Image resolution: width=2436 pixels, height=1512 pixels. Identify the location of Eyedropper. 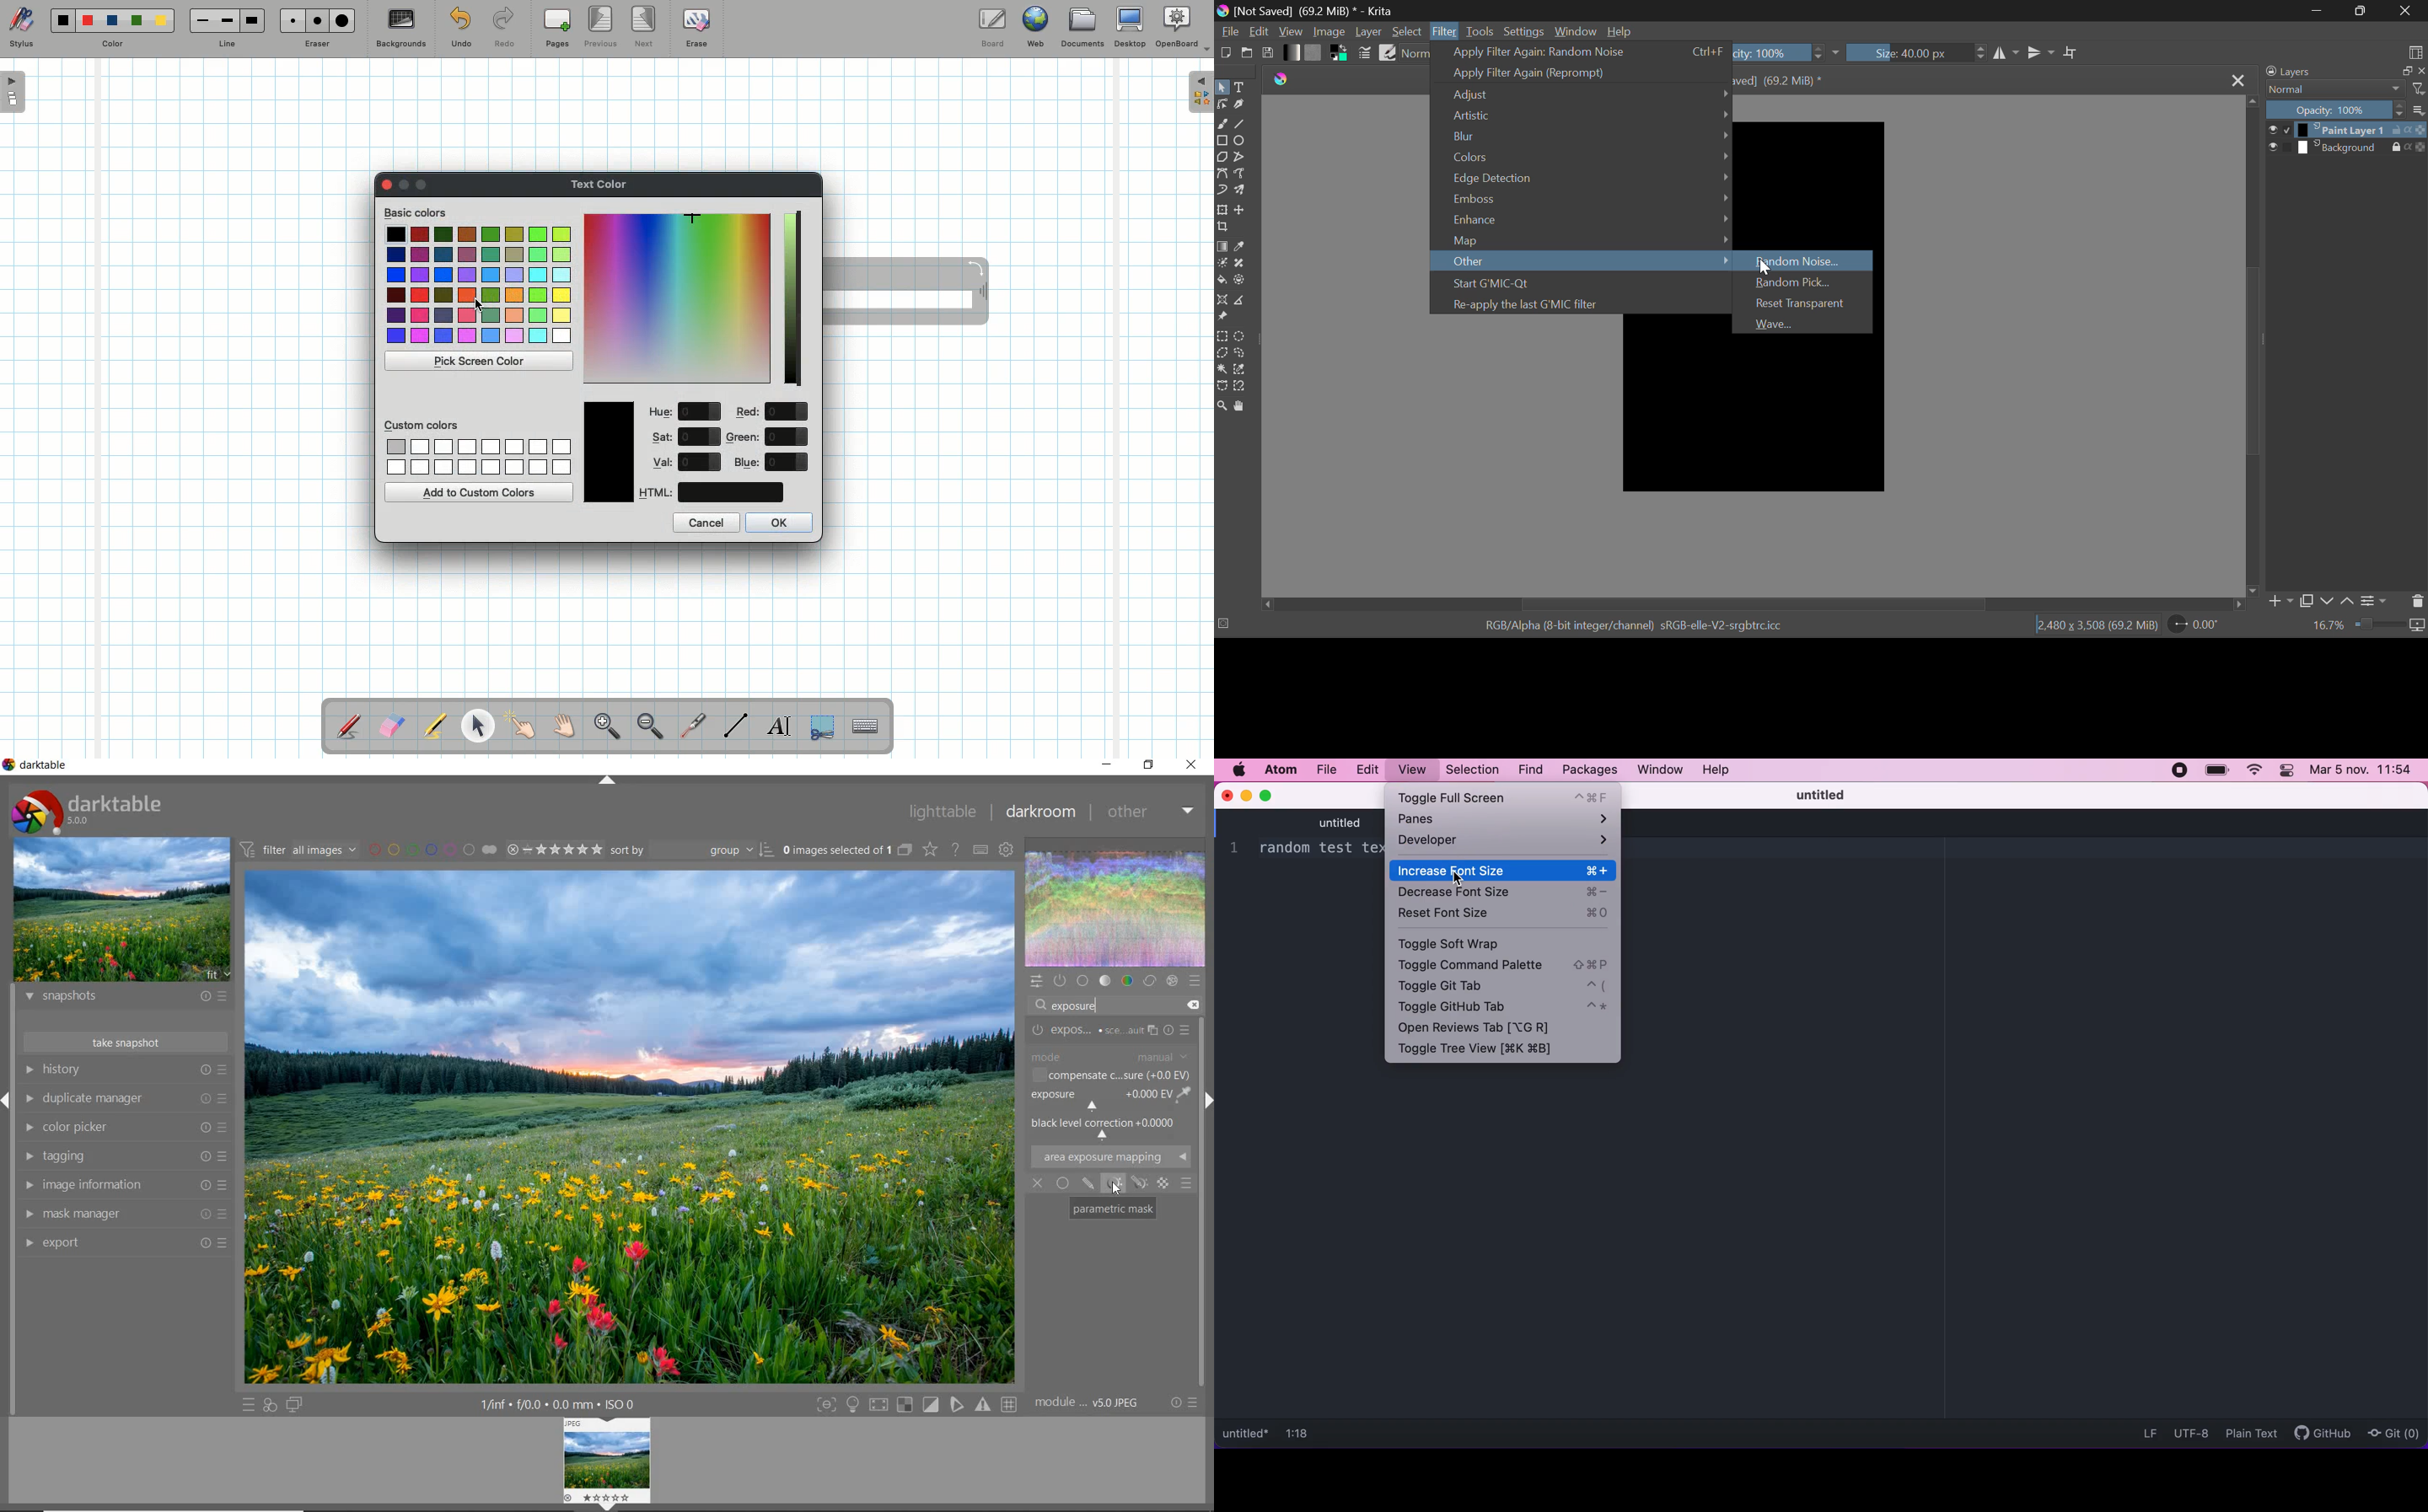
(1241, 247).